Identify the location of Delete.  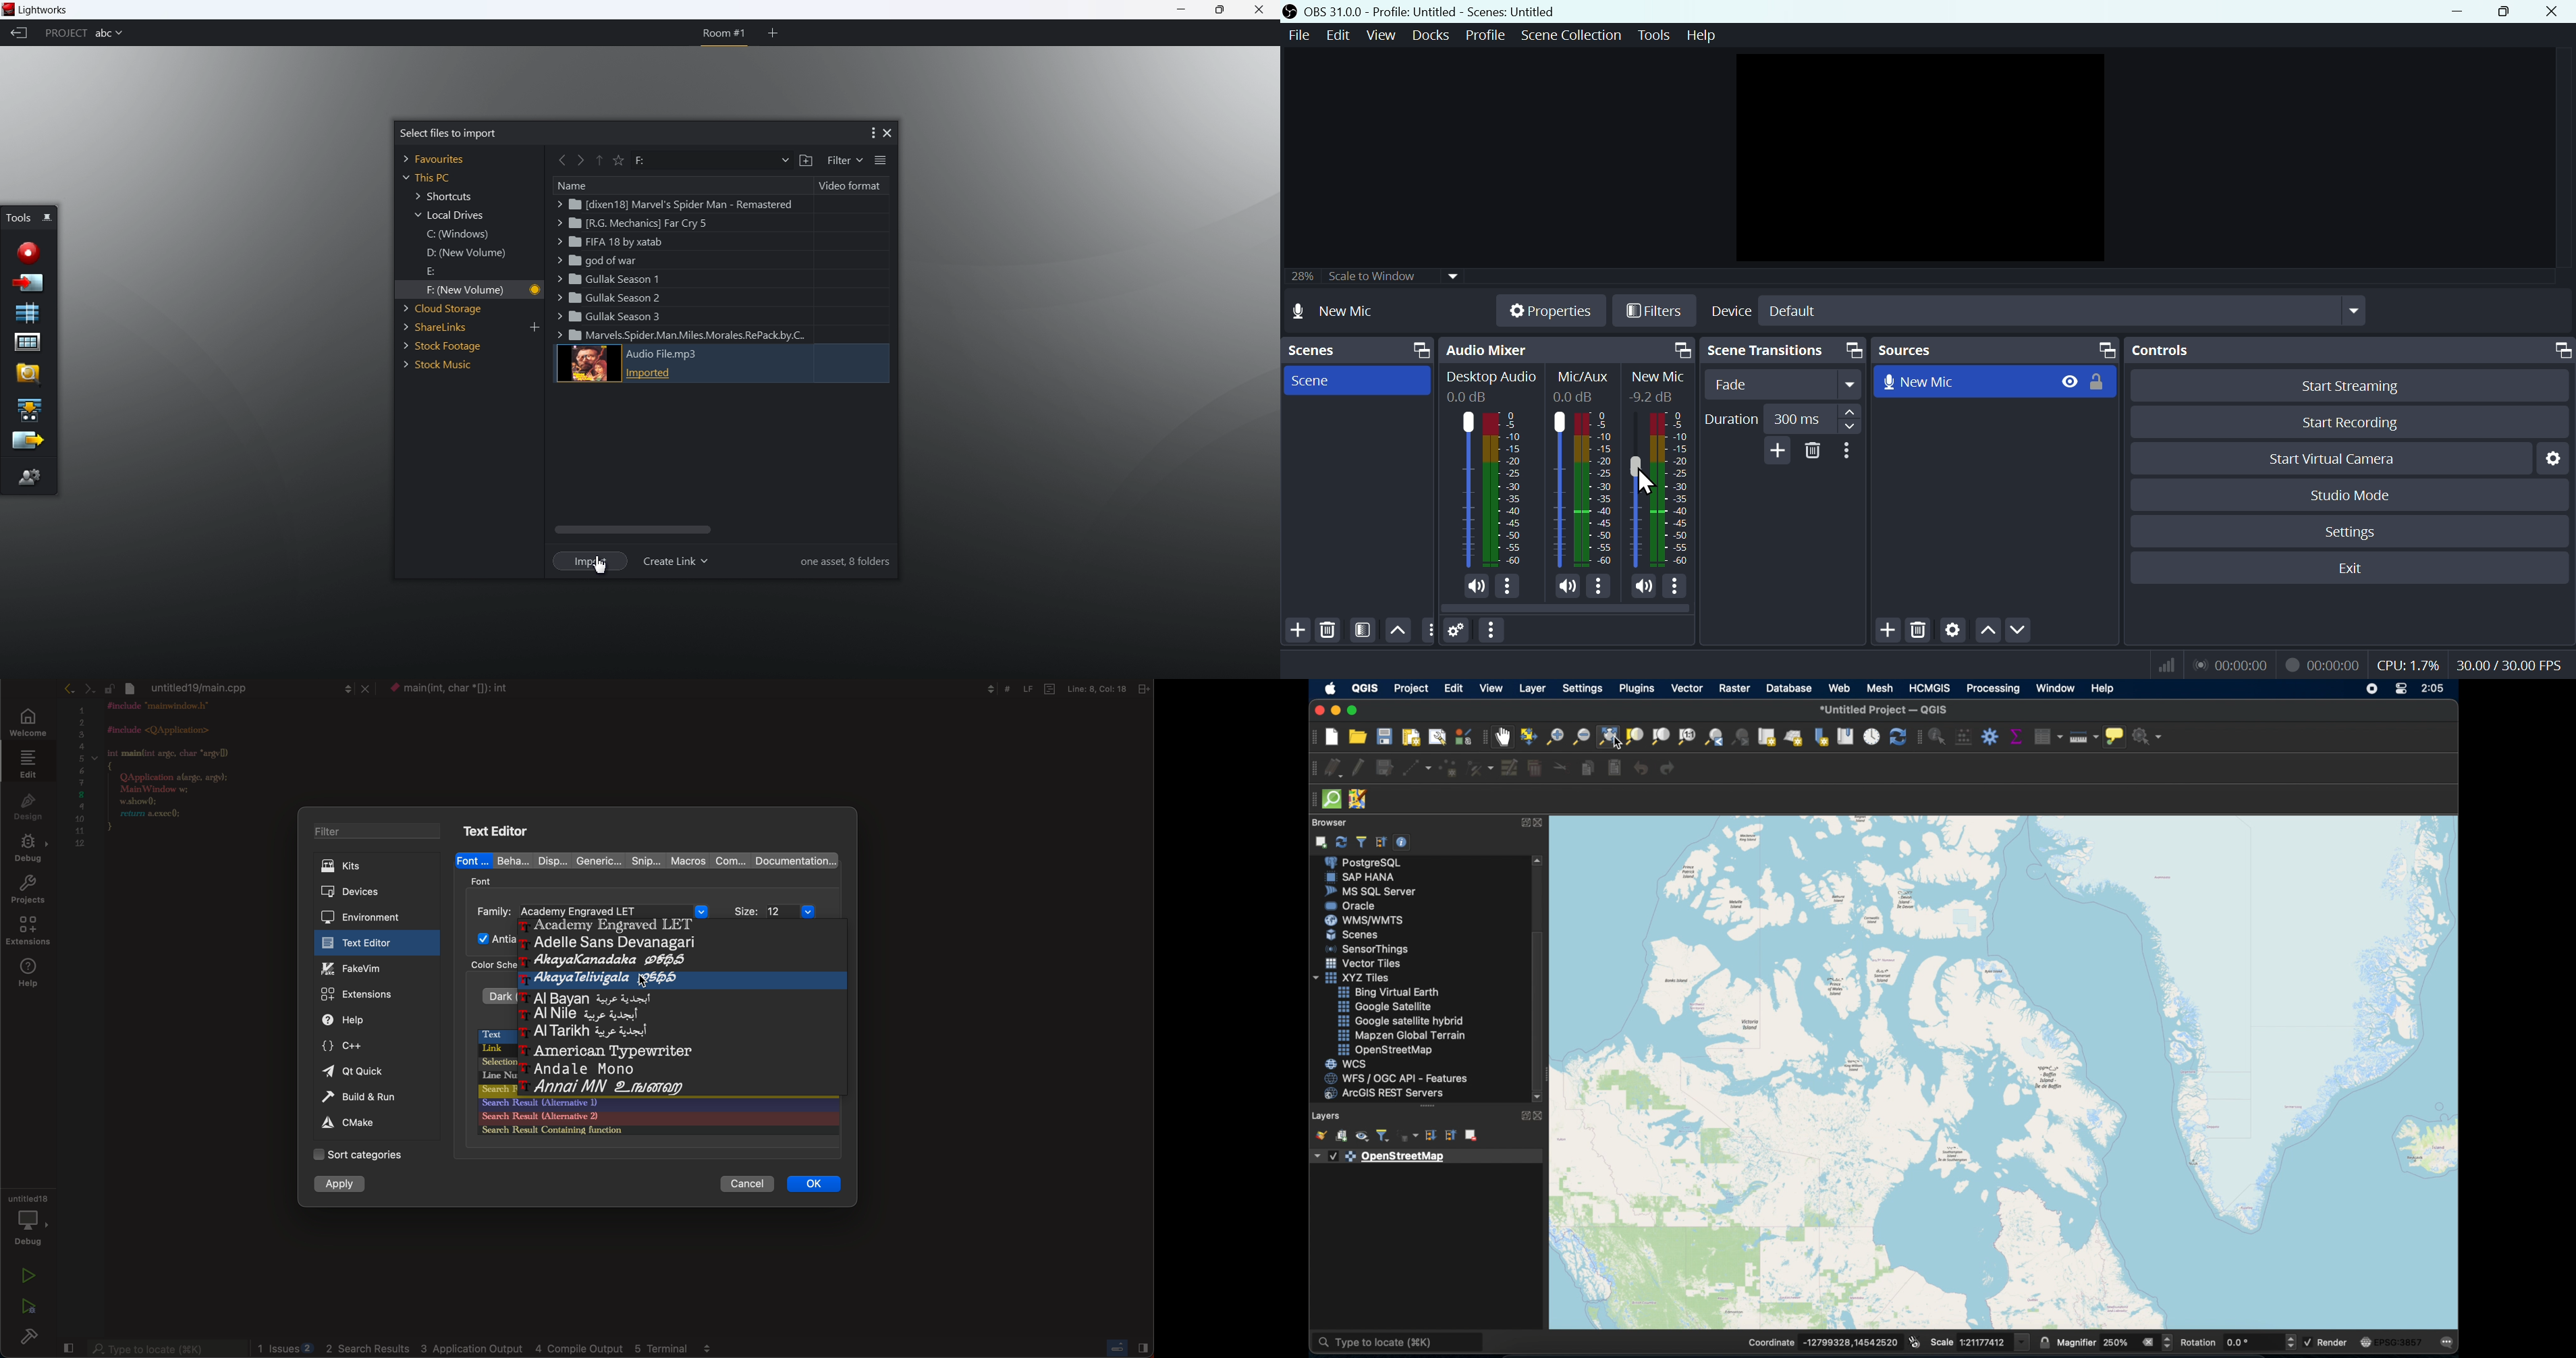
(1813, 451).